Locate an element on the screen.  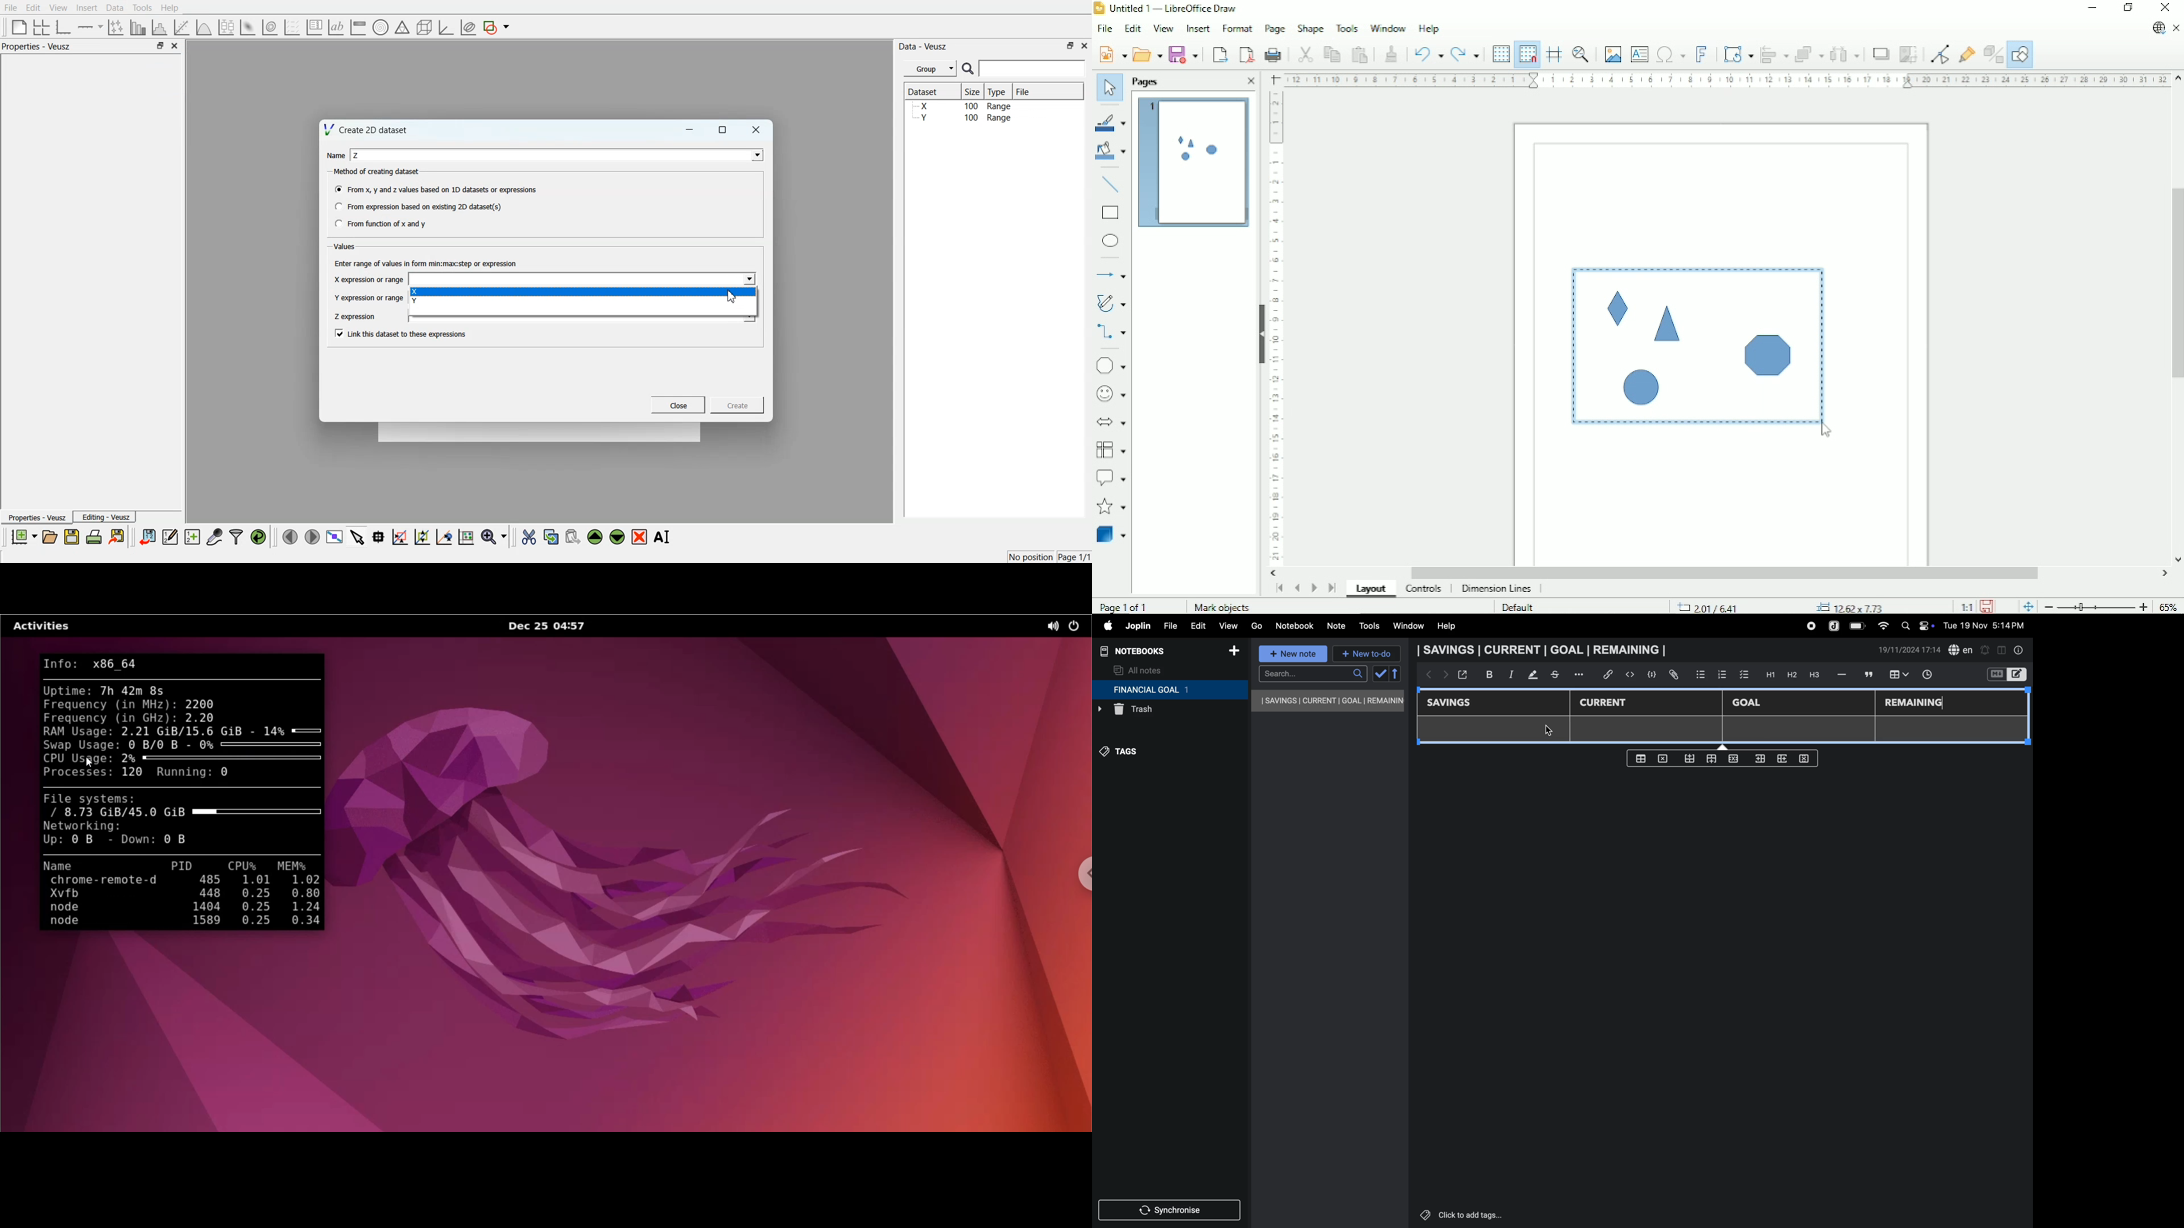
Search Bar is located at coordinates (1024, 68).